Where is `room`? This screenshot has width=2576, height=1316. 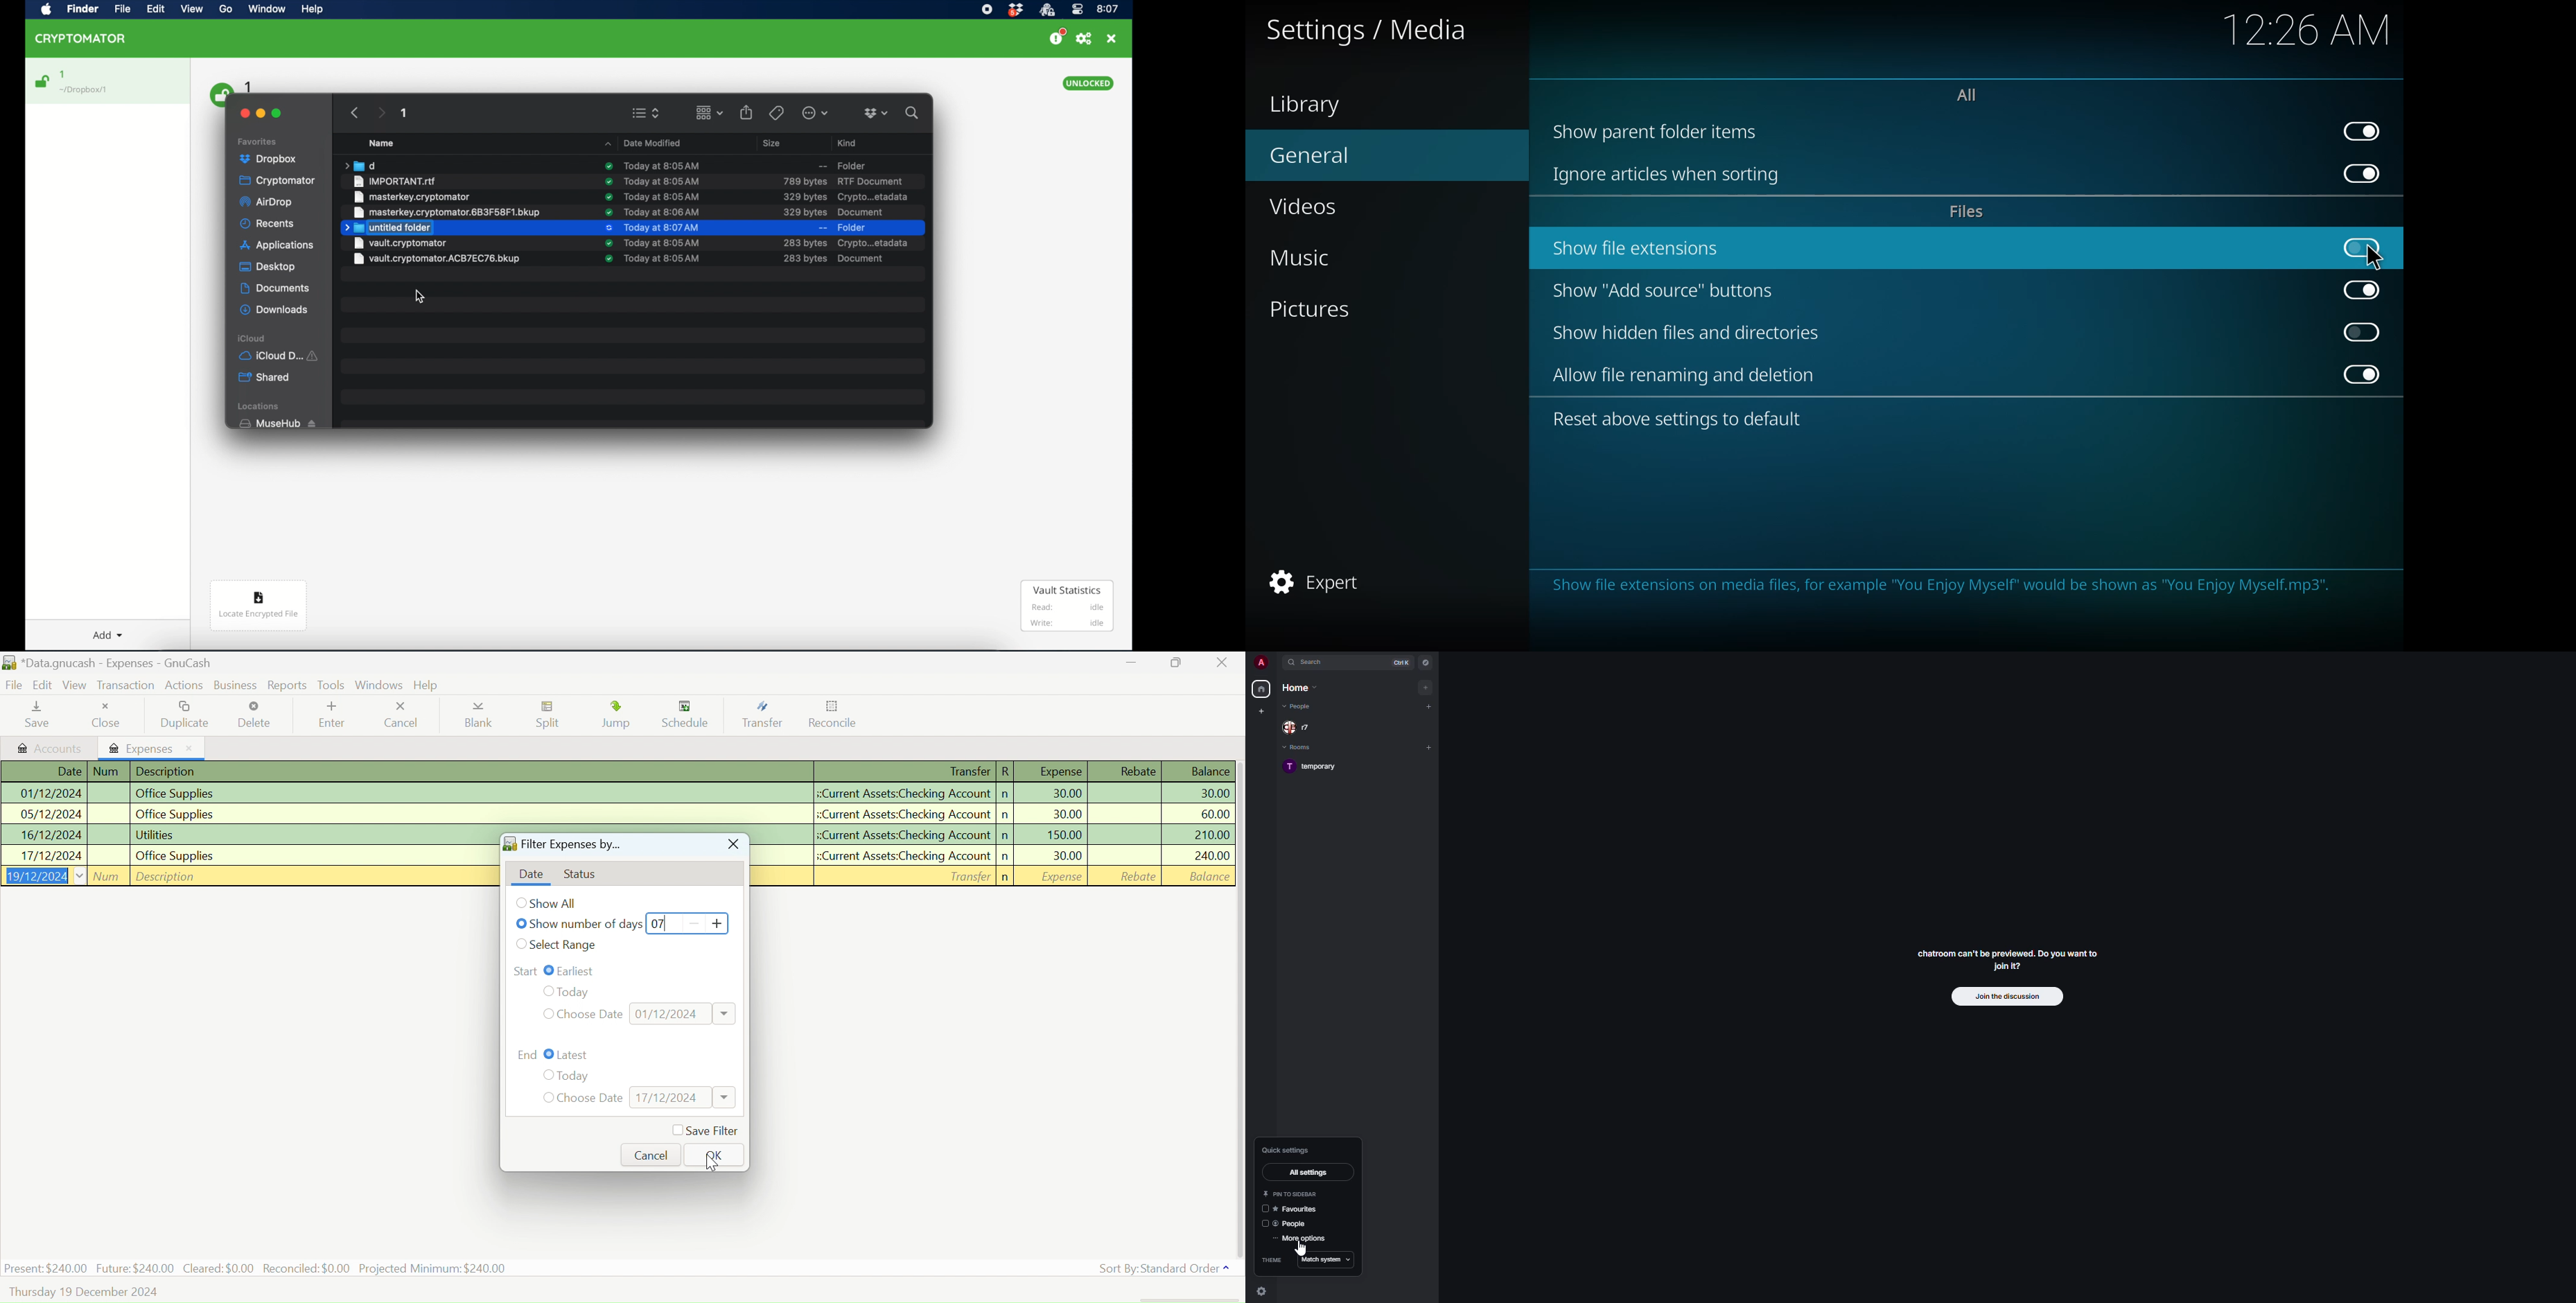 room is located at coordinates (1317, 767).